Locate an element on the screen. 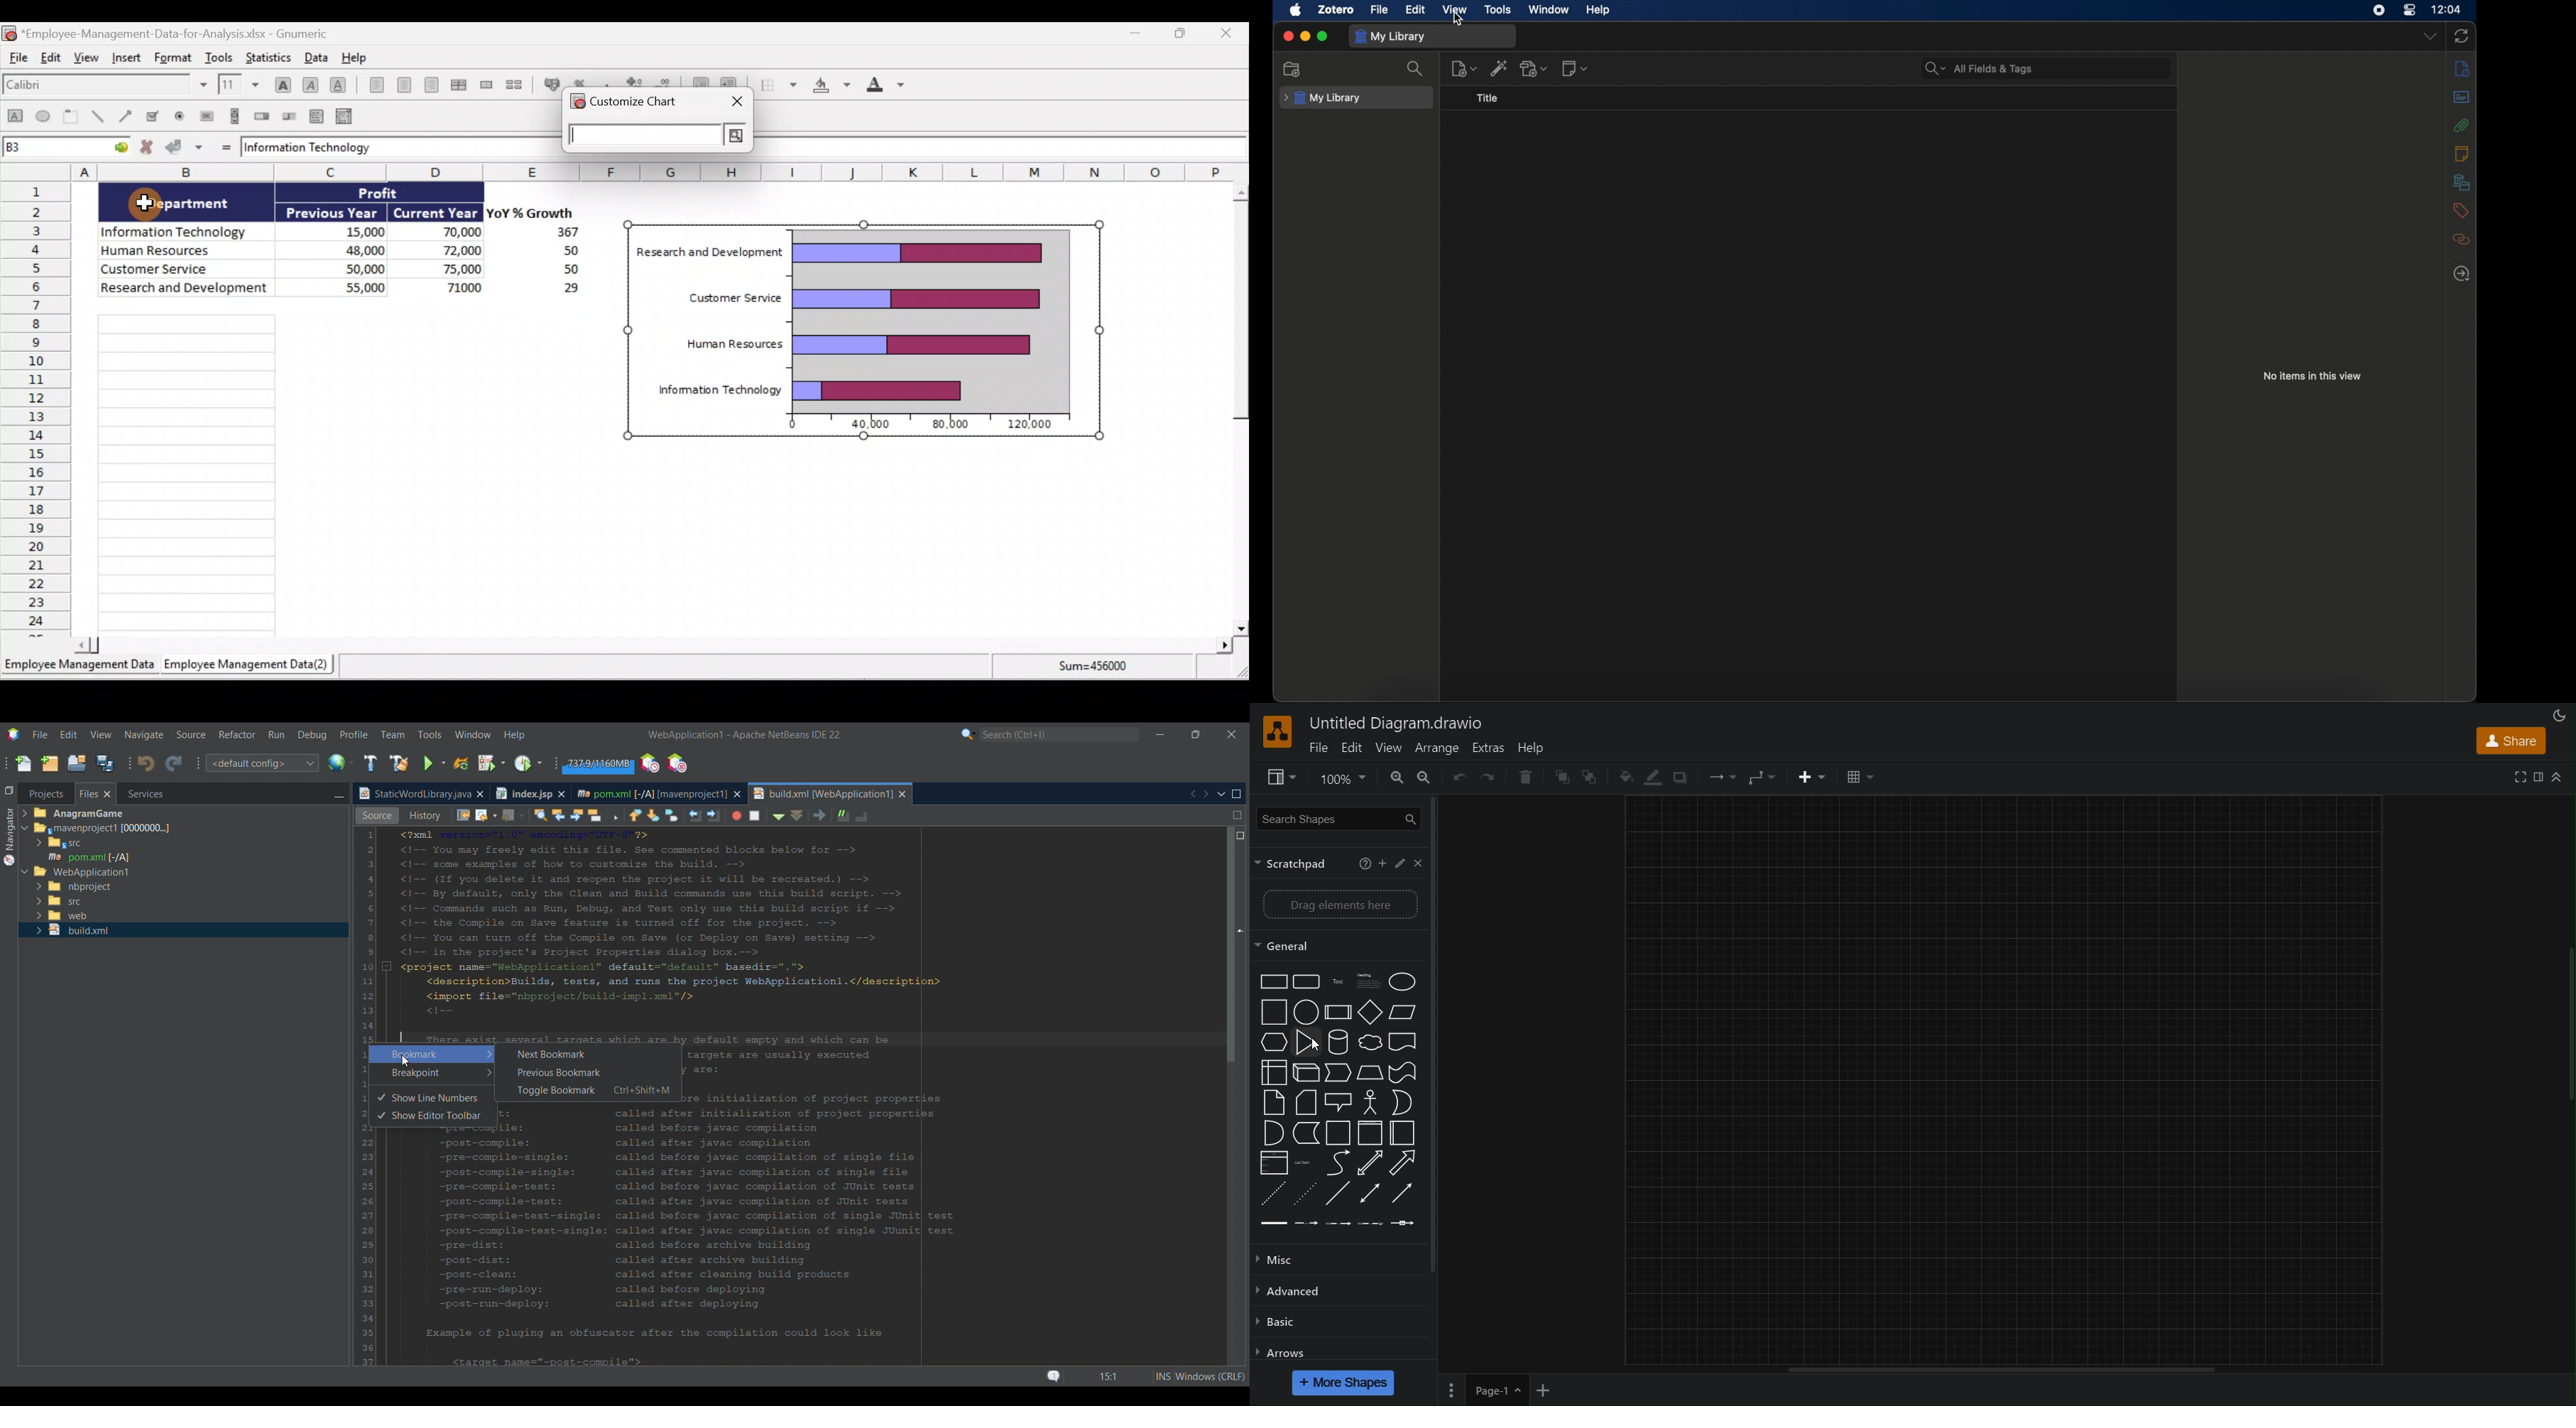 This screenshot has width=2576, height=1428. Font name Calibri is located at coordinates (104, 87).